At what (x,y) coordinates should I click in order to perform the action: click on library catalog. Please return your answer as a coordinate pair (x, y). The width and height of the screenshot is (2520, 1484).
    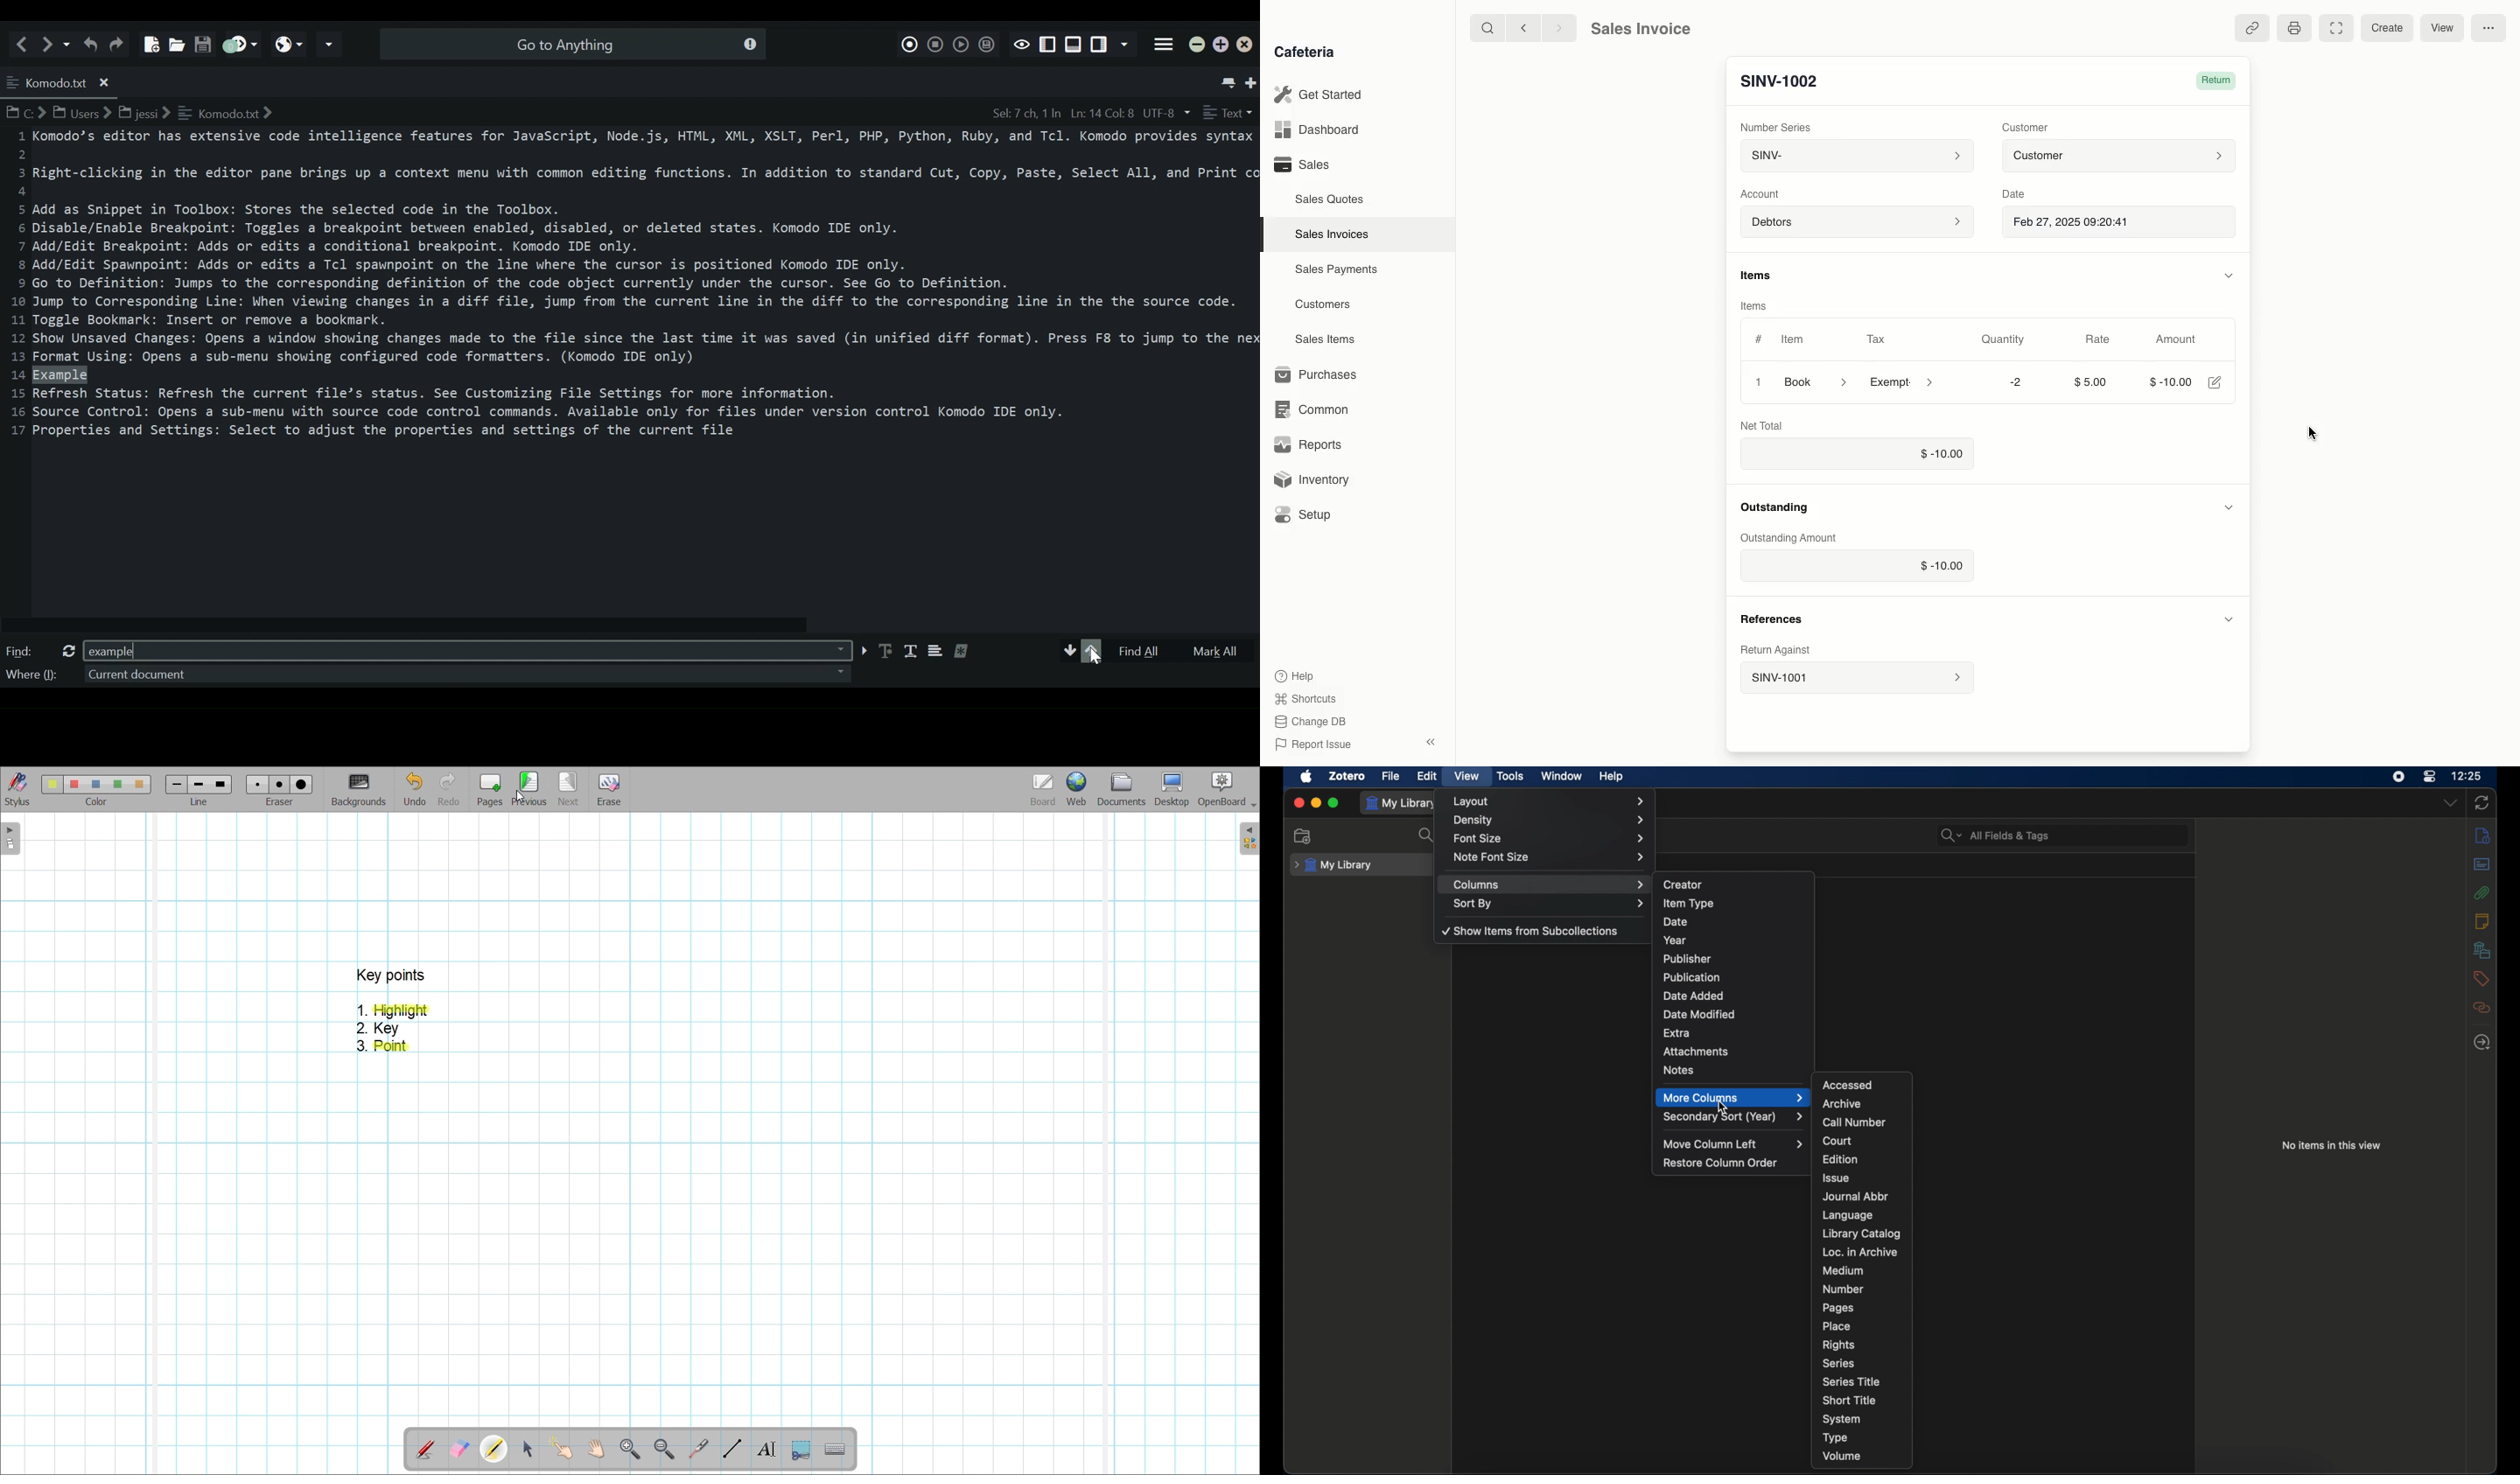
    Looking at the image, I should click on (1863, 1234).